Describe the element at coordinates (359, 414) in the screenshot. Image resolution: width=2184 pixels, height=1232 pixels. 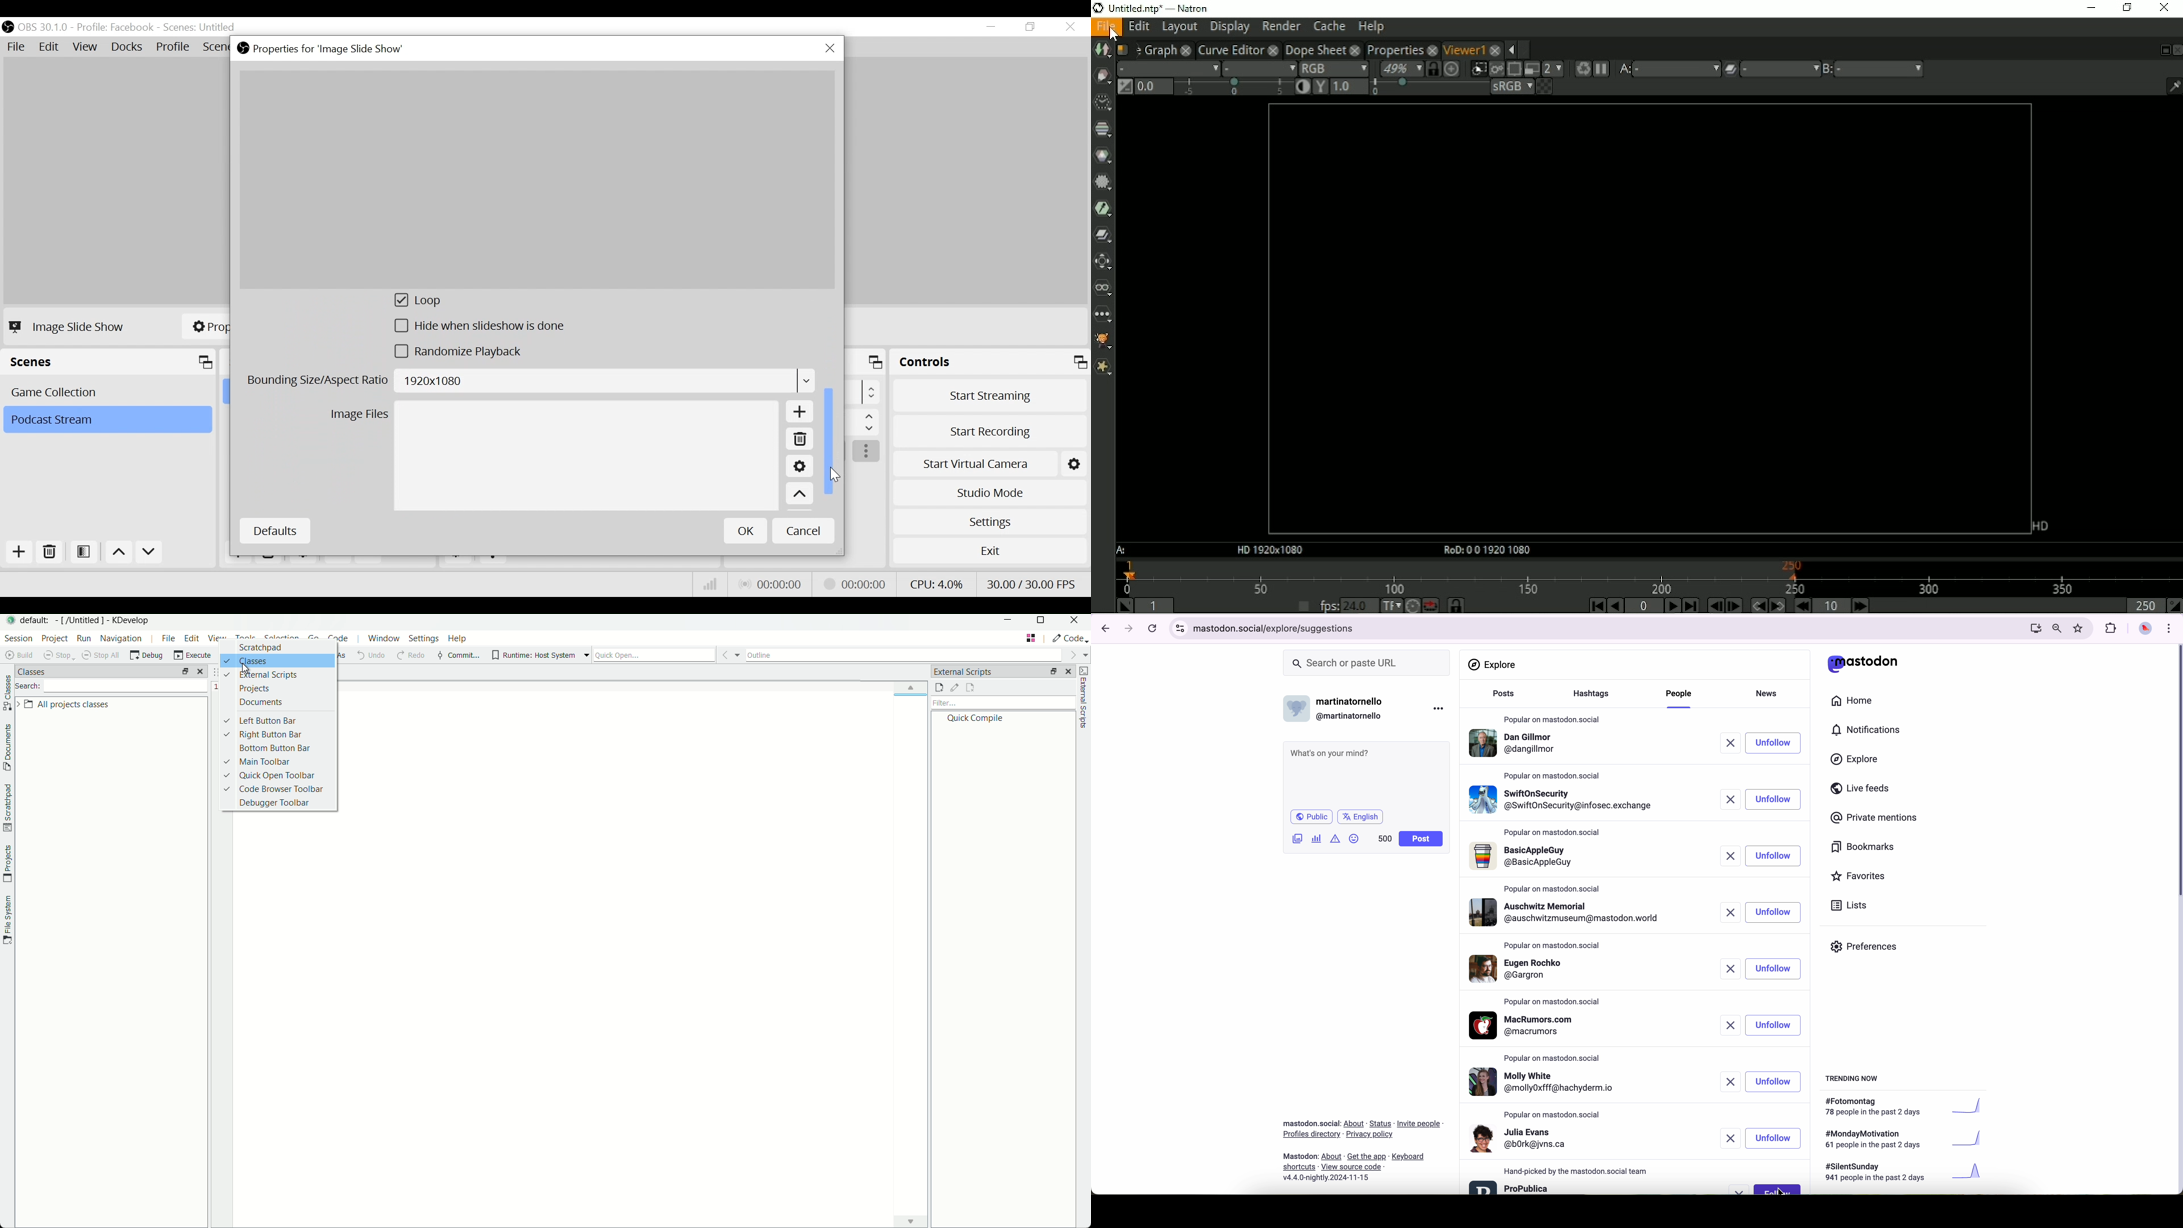
I see `Image Files` at that location.